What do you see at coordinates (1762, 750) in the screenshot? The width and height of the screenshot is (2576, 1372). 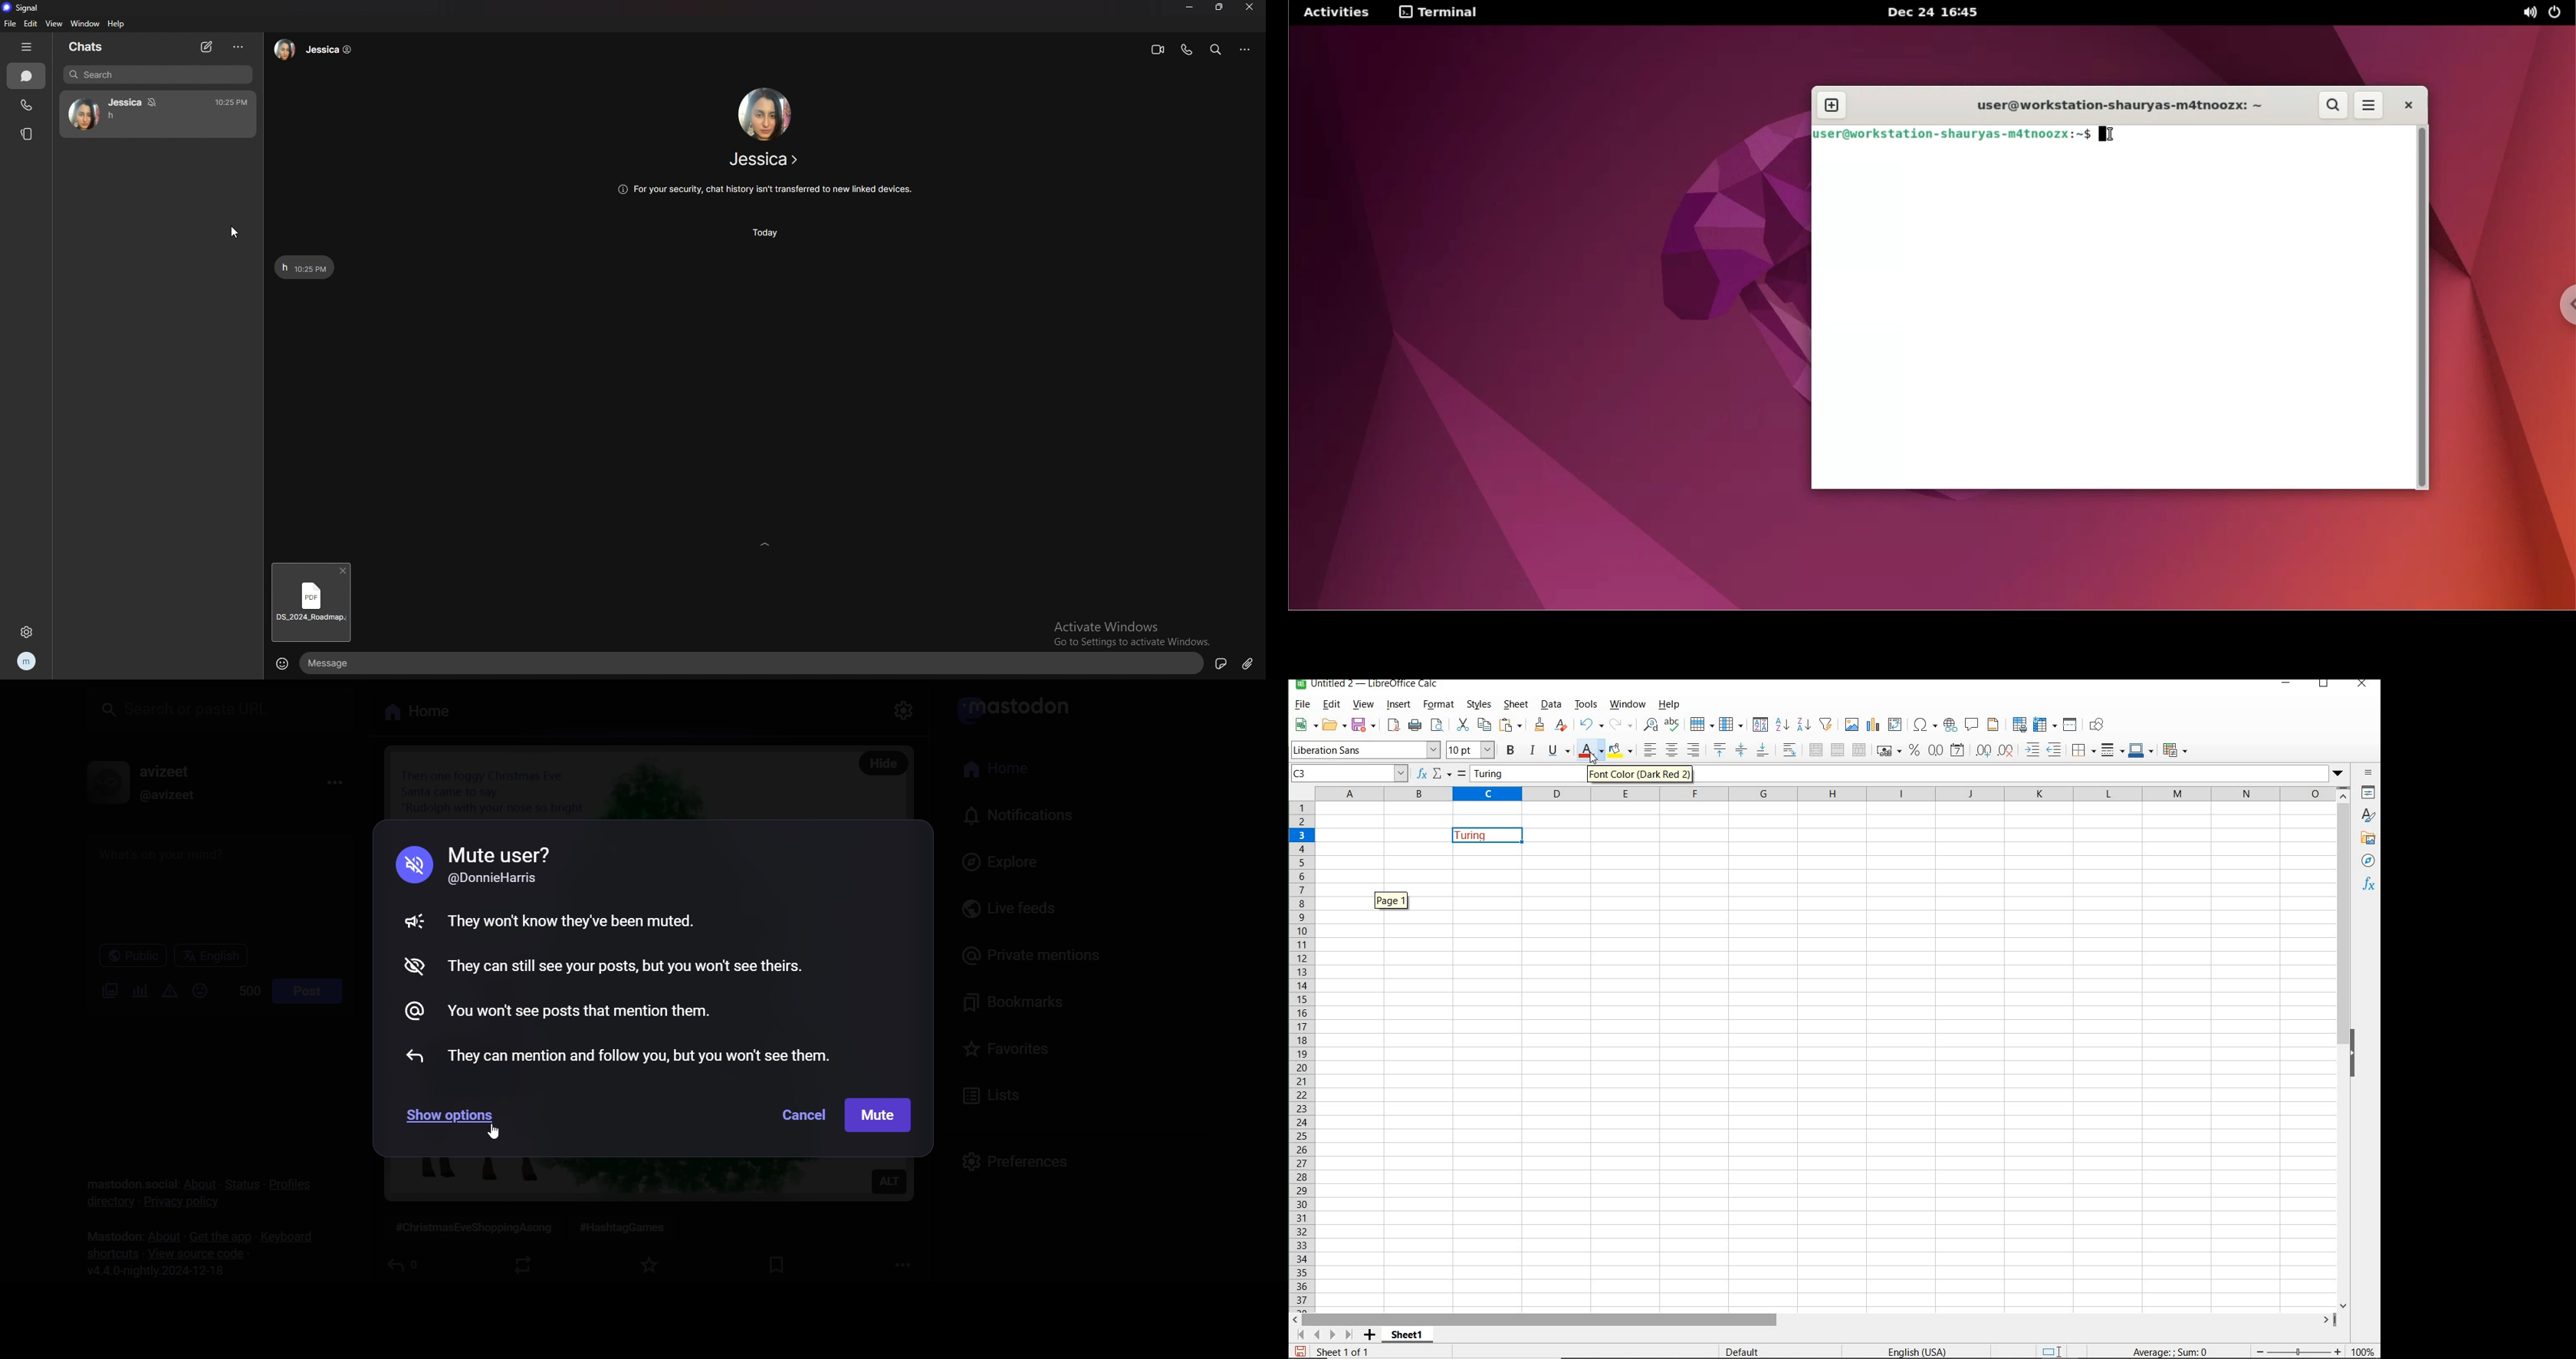 I see `ALIGN BOTTOM` at bounding box center [1762, 750].